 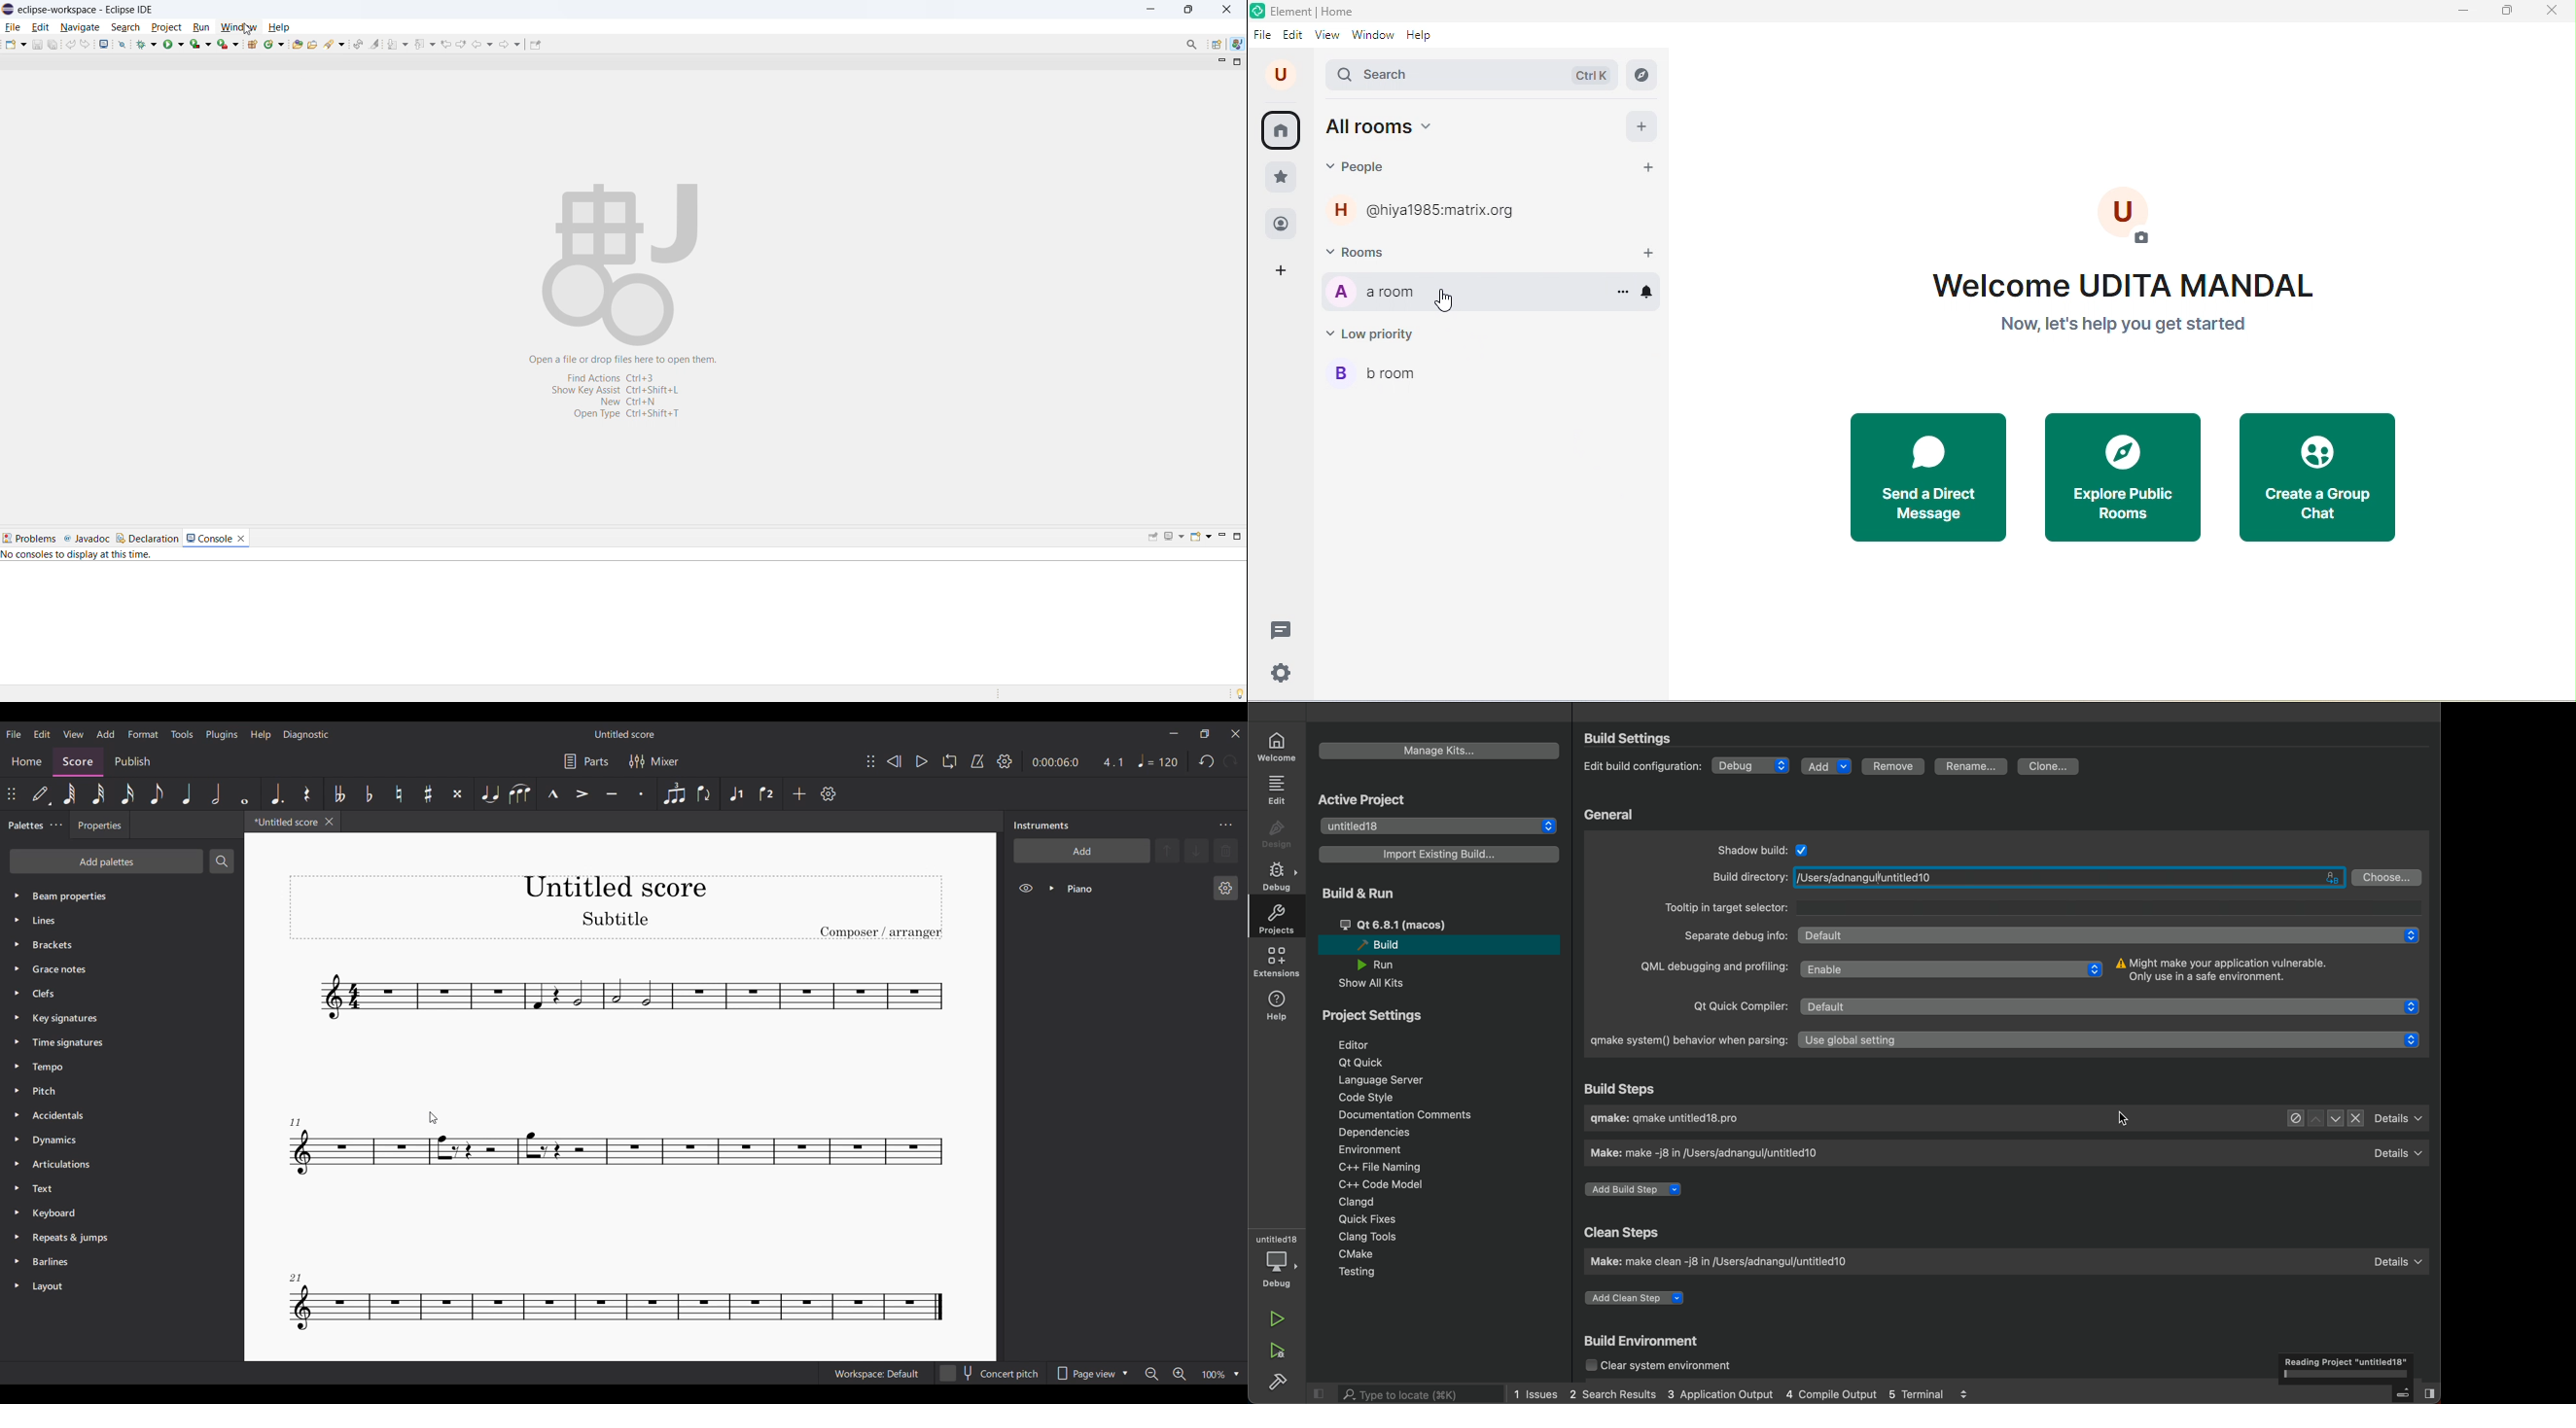 What do you see at coordinates (1381, 333) in the screenshot?
I see `low priority` at bounding box center [1381, 333].